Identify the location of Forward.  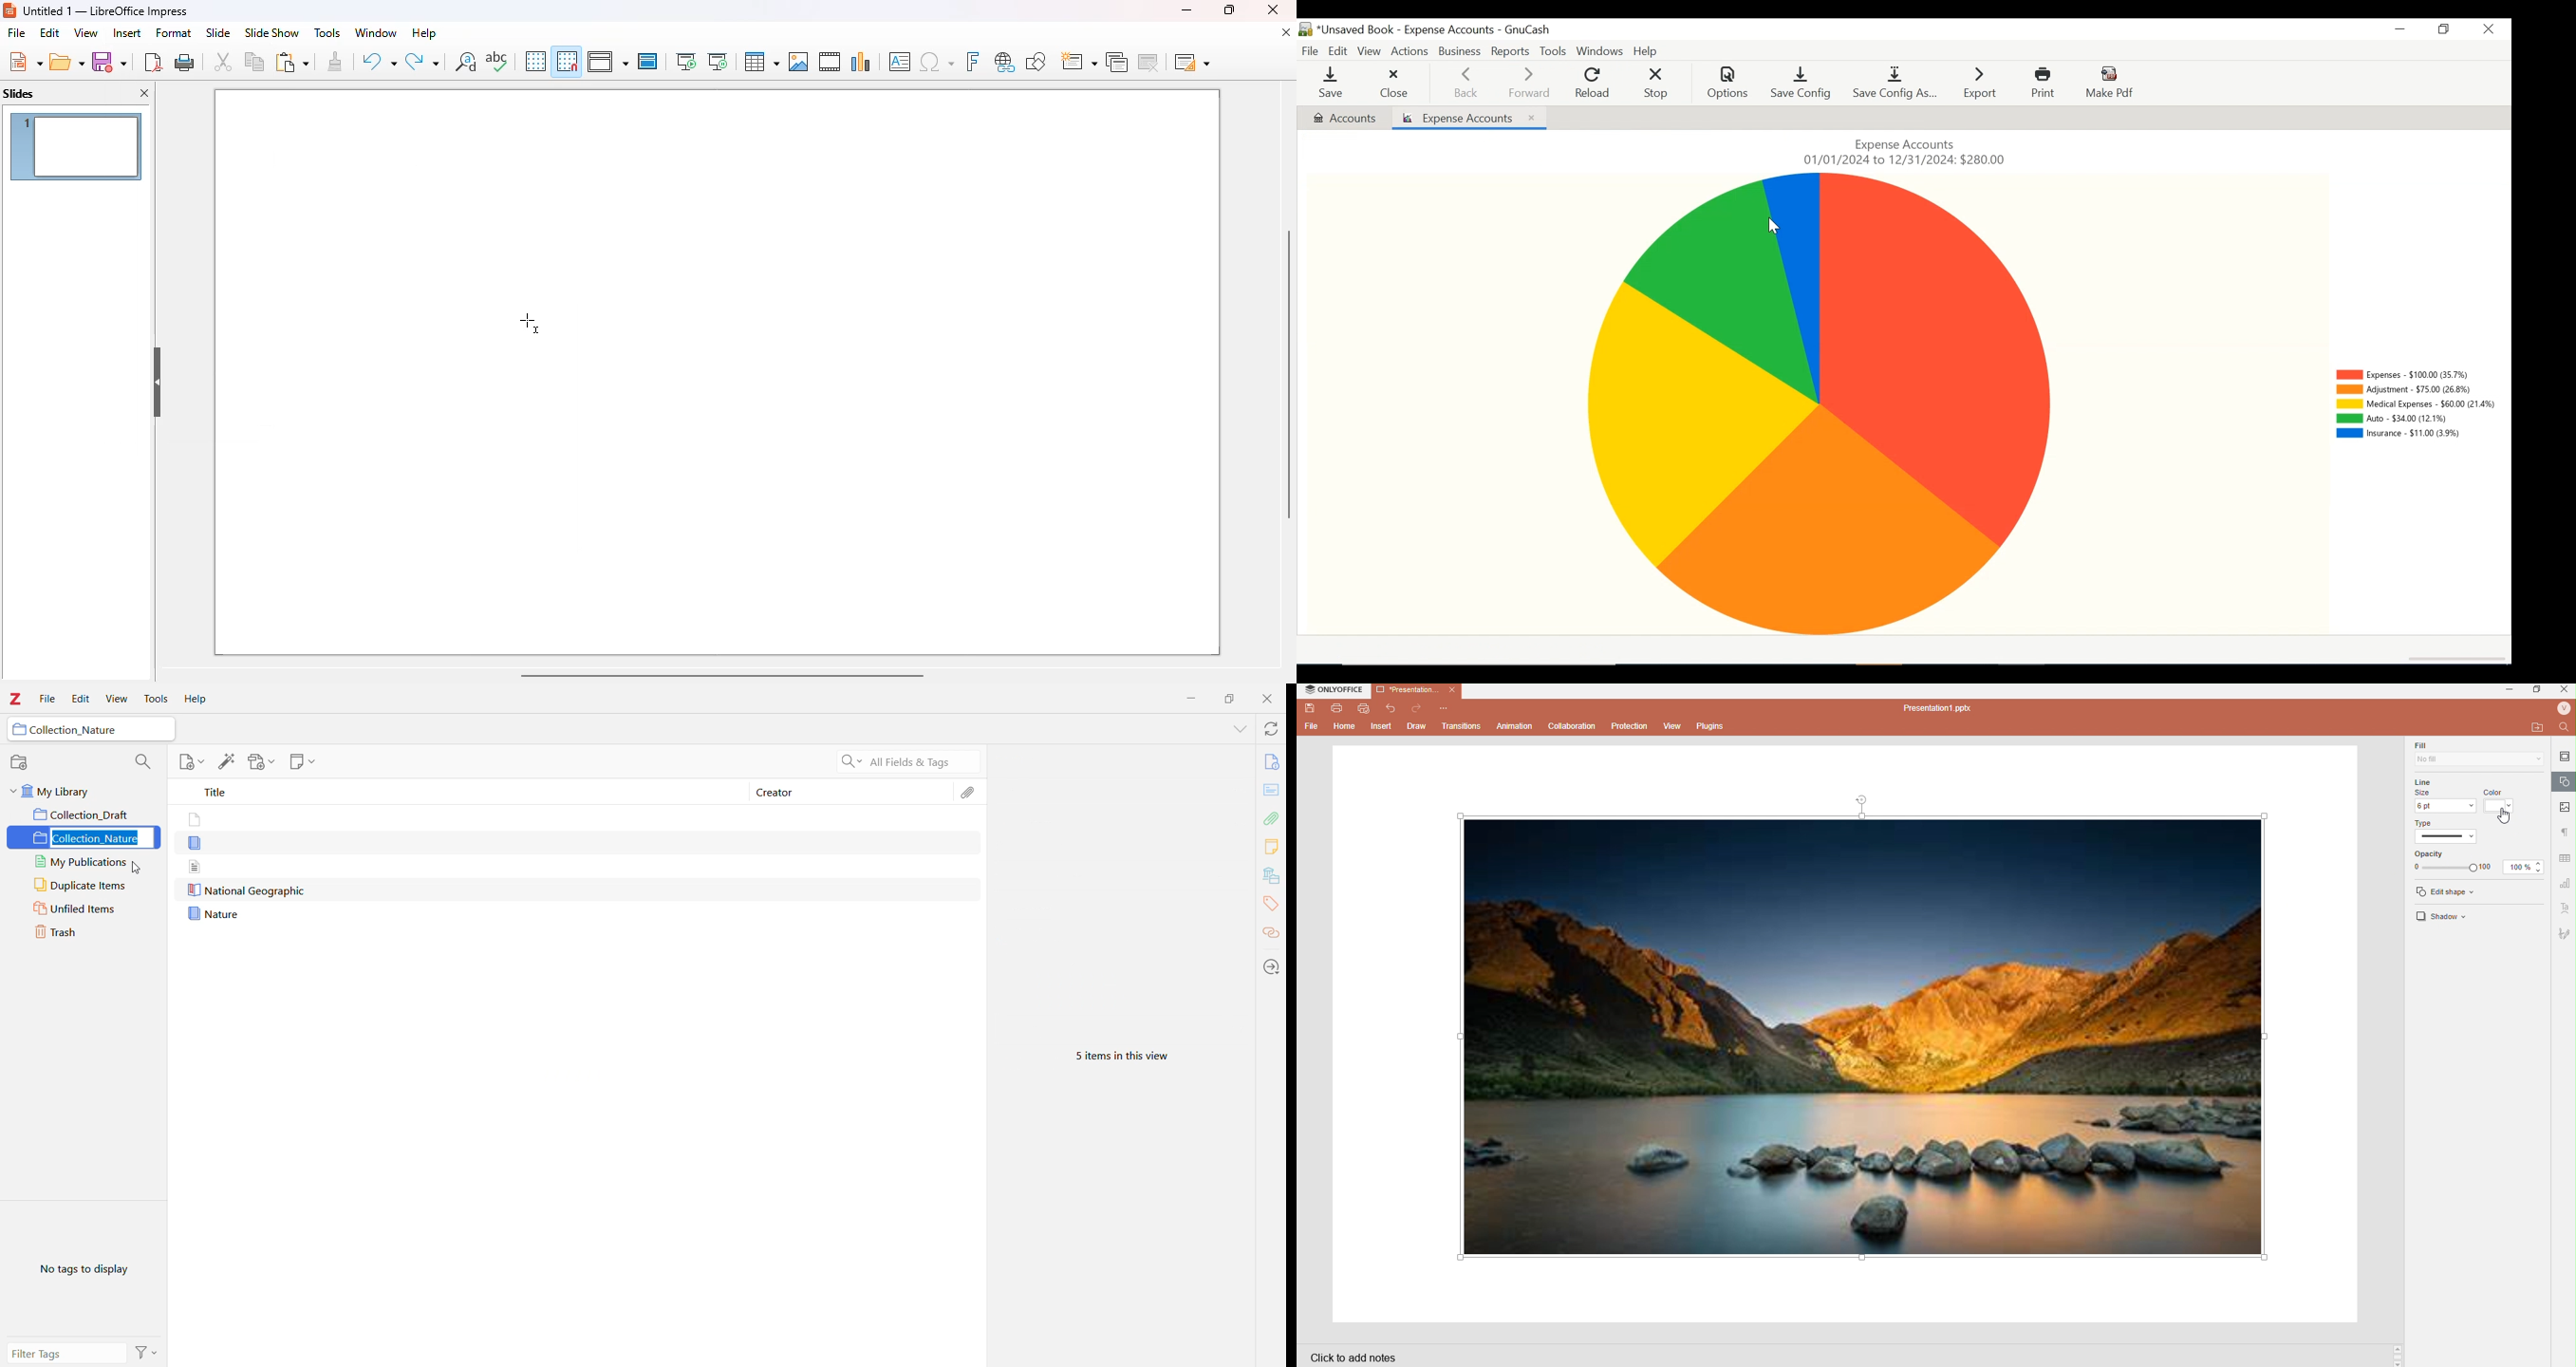
(1528, 82).